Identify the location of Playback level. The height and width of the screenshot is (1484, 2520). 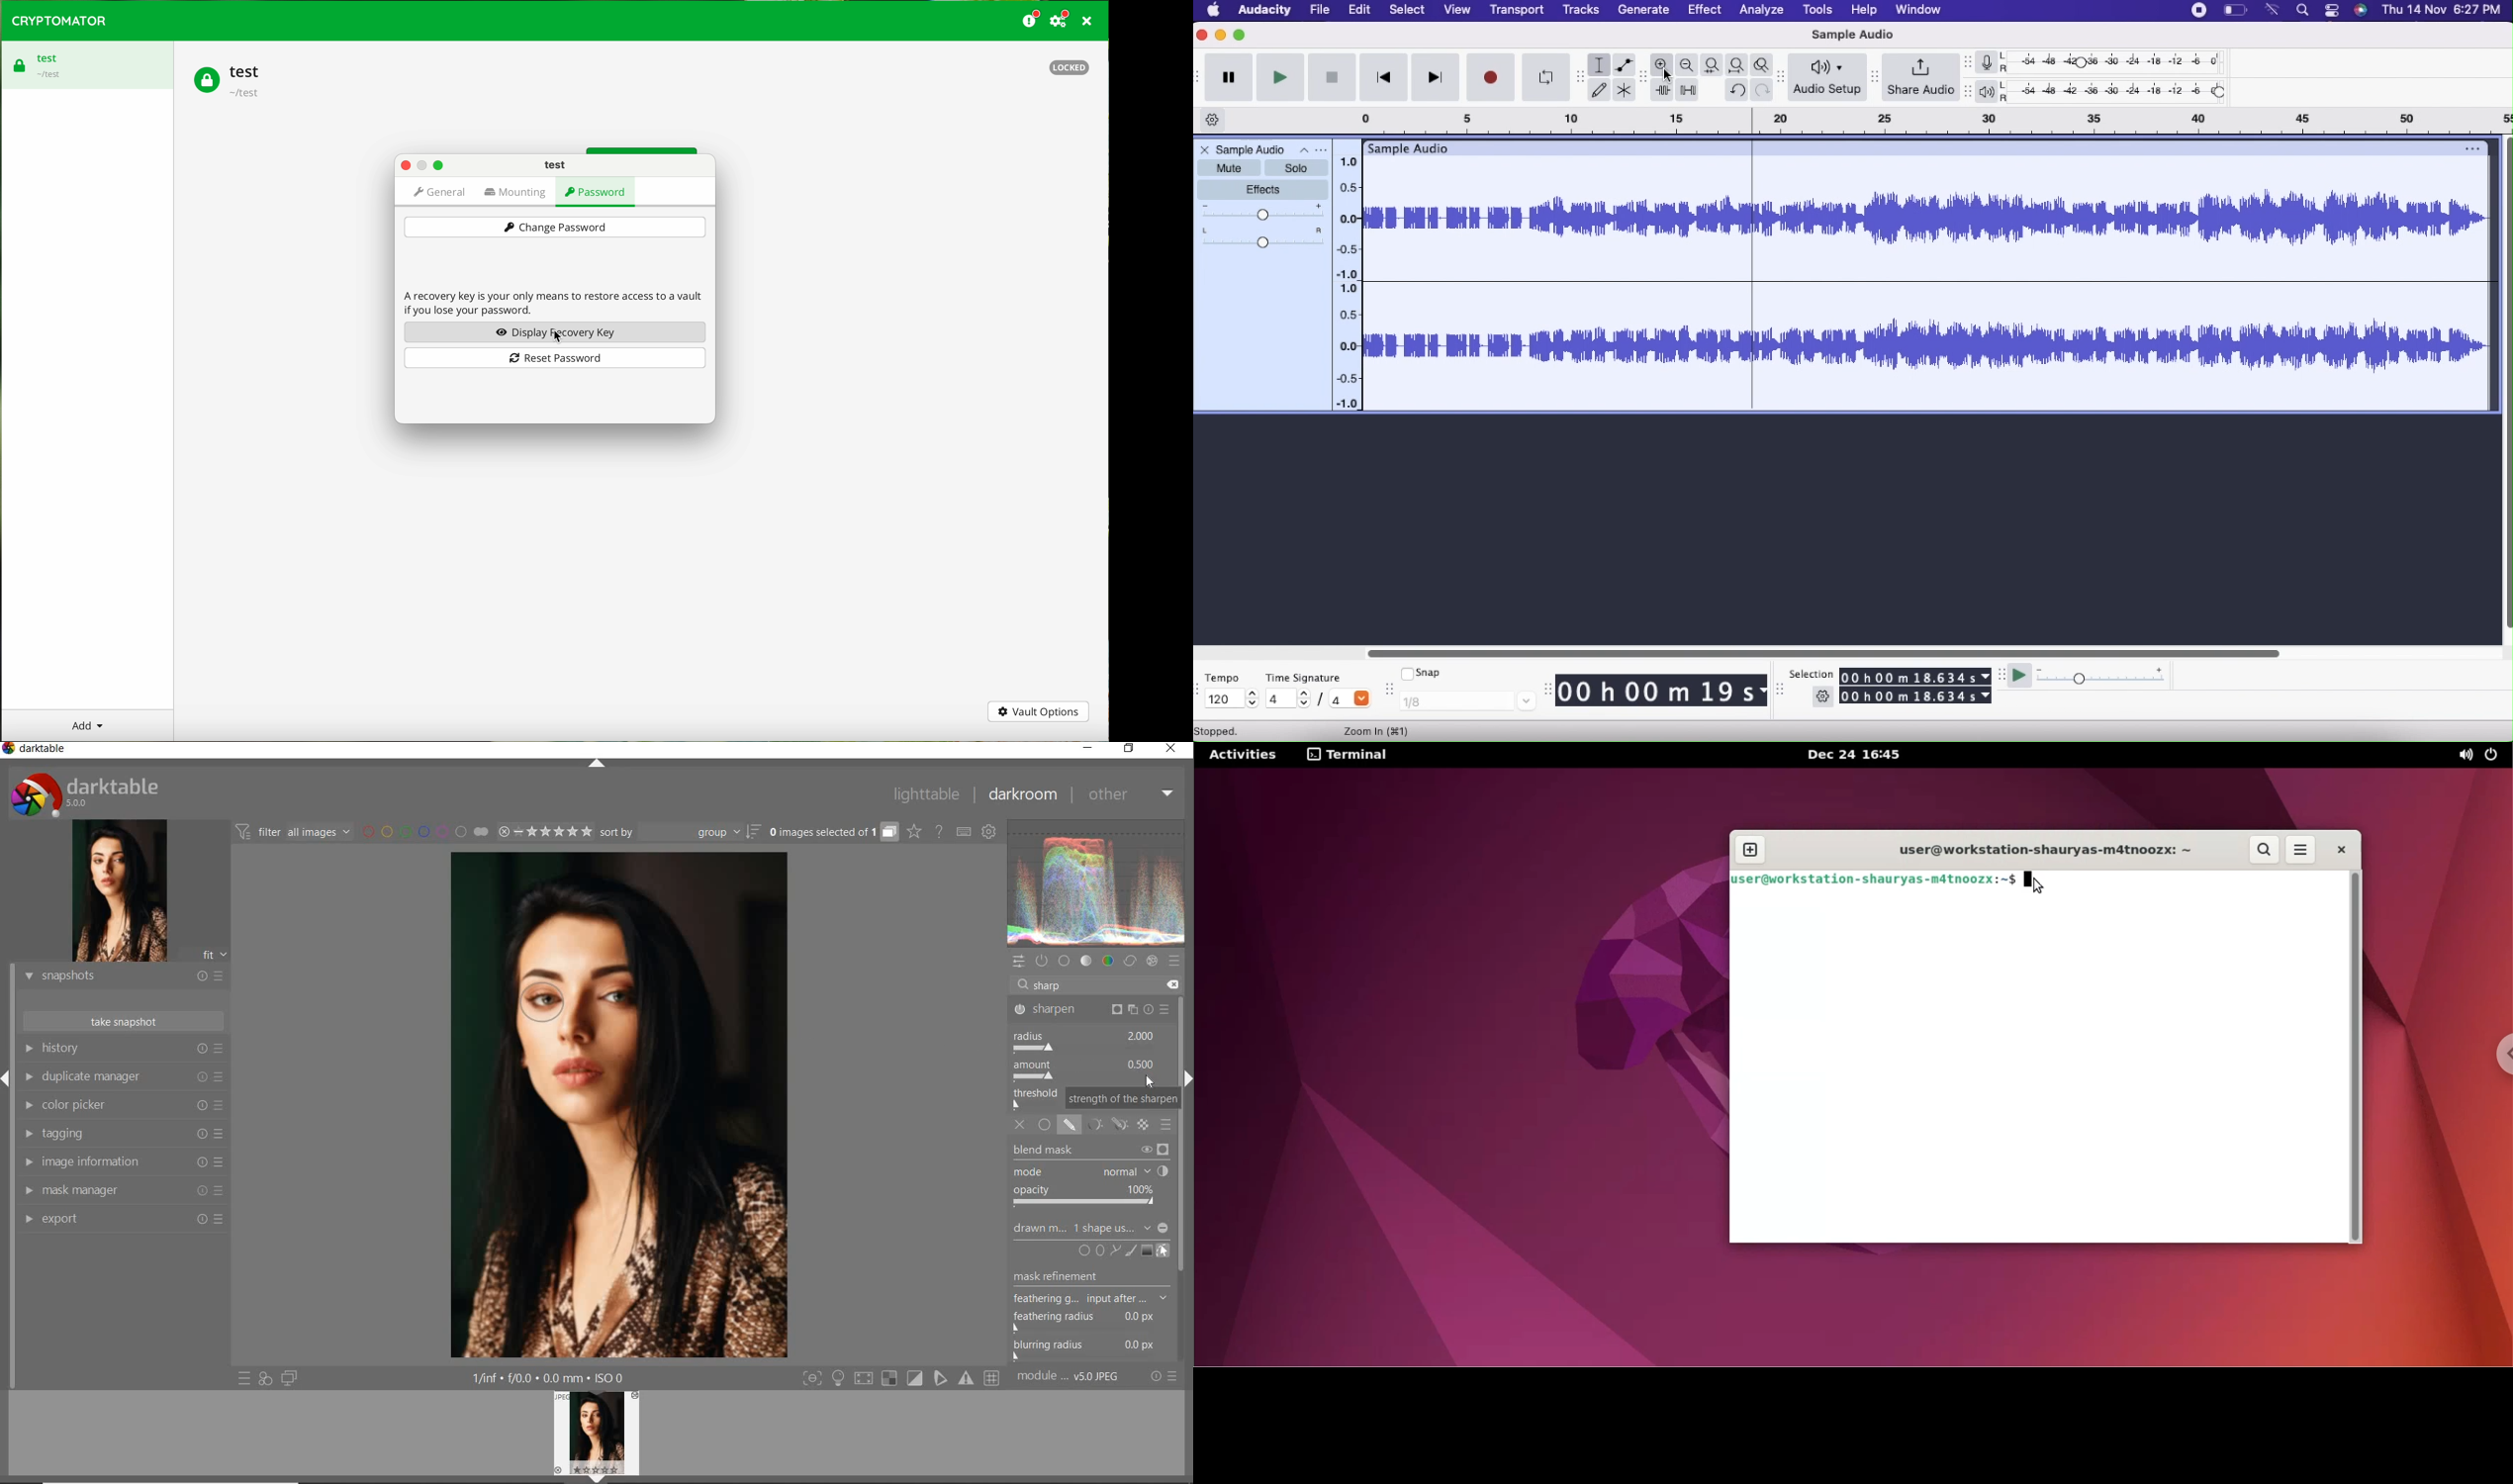
(2121, 93).